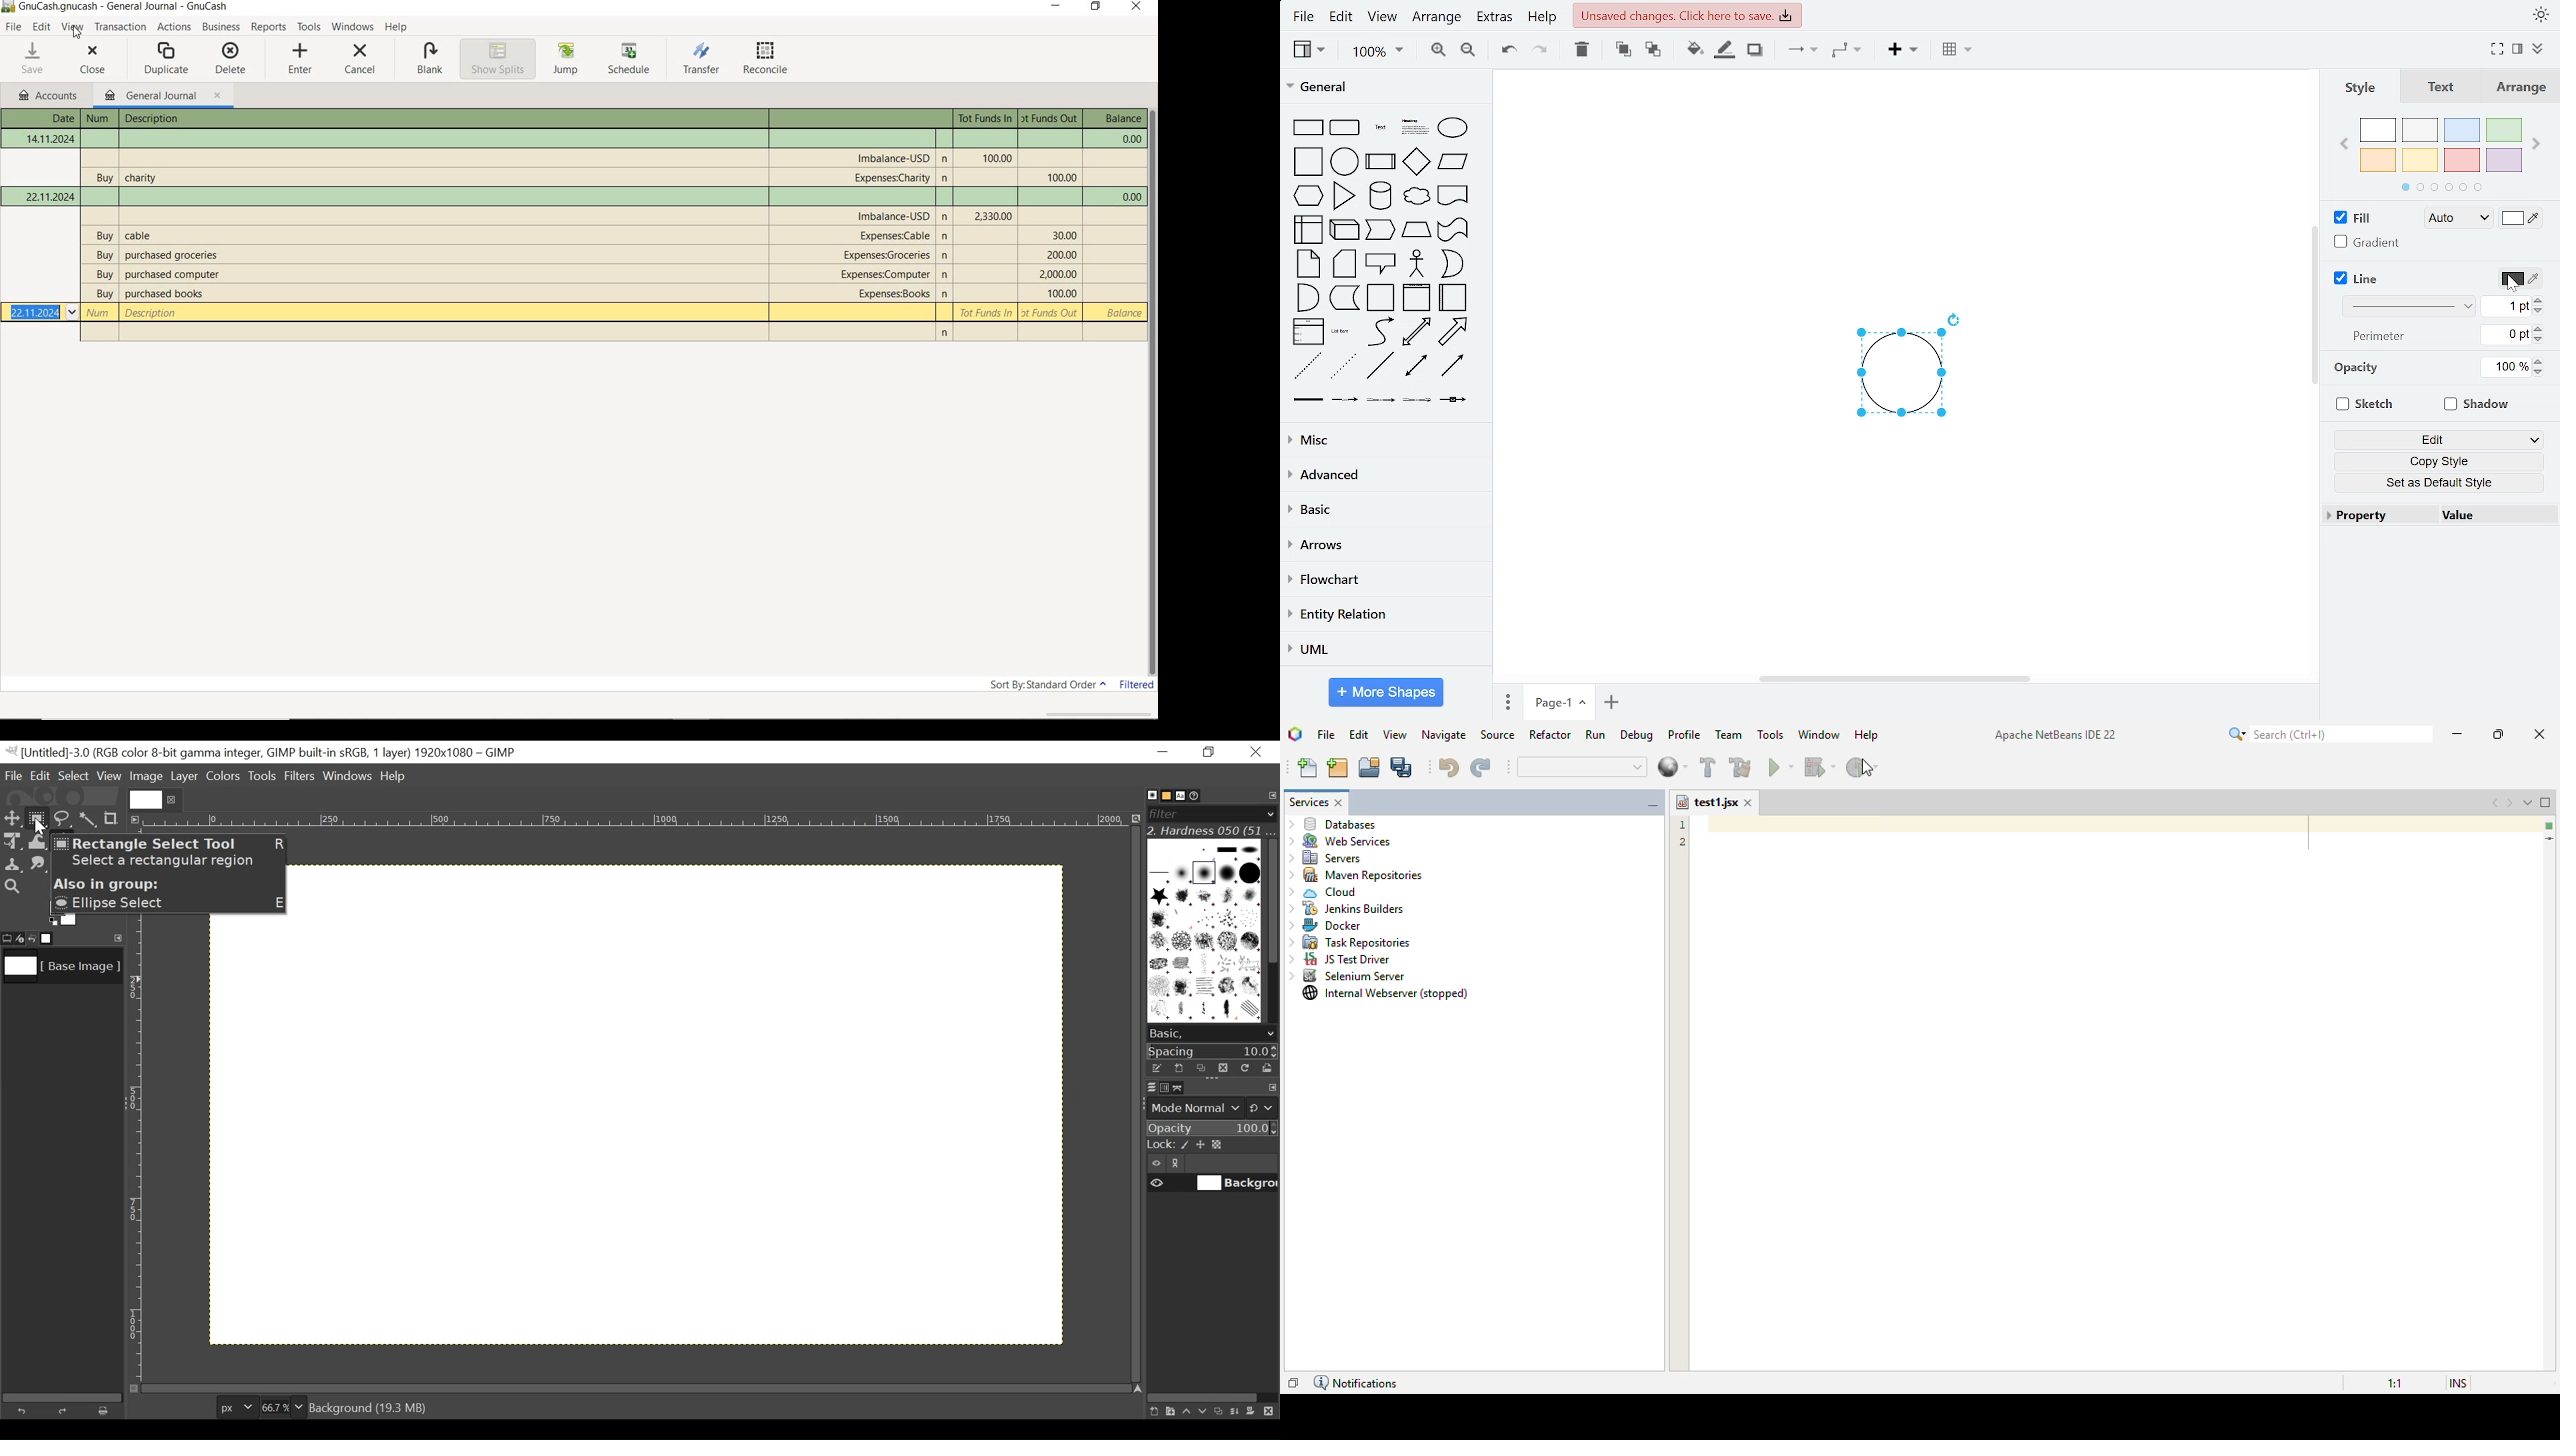  Describe the element at coordinates (1272, 1089) in the screenshot. I see `configure this tab` at that location.